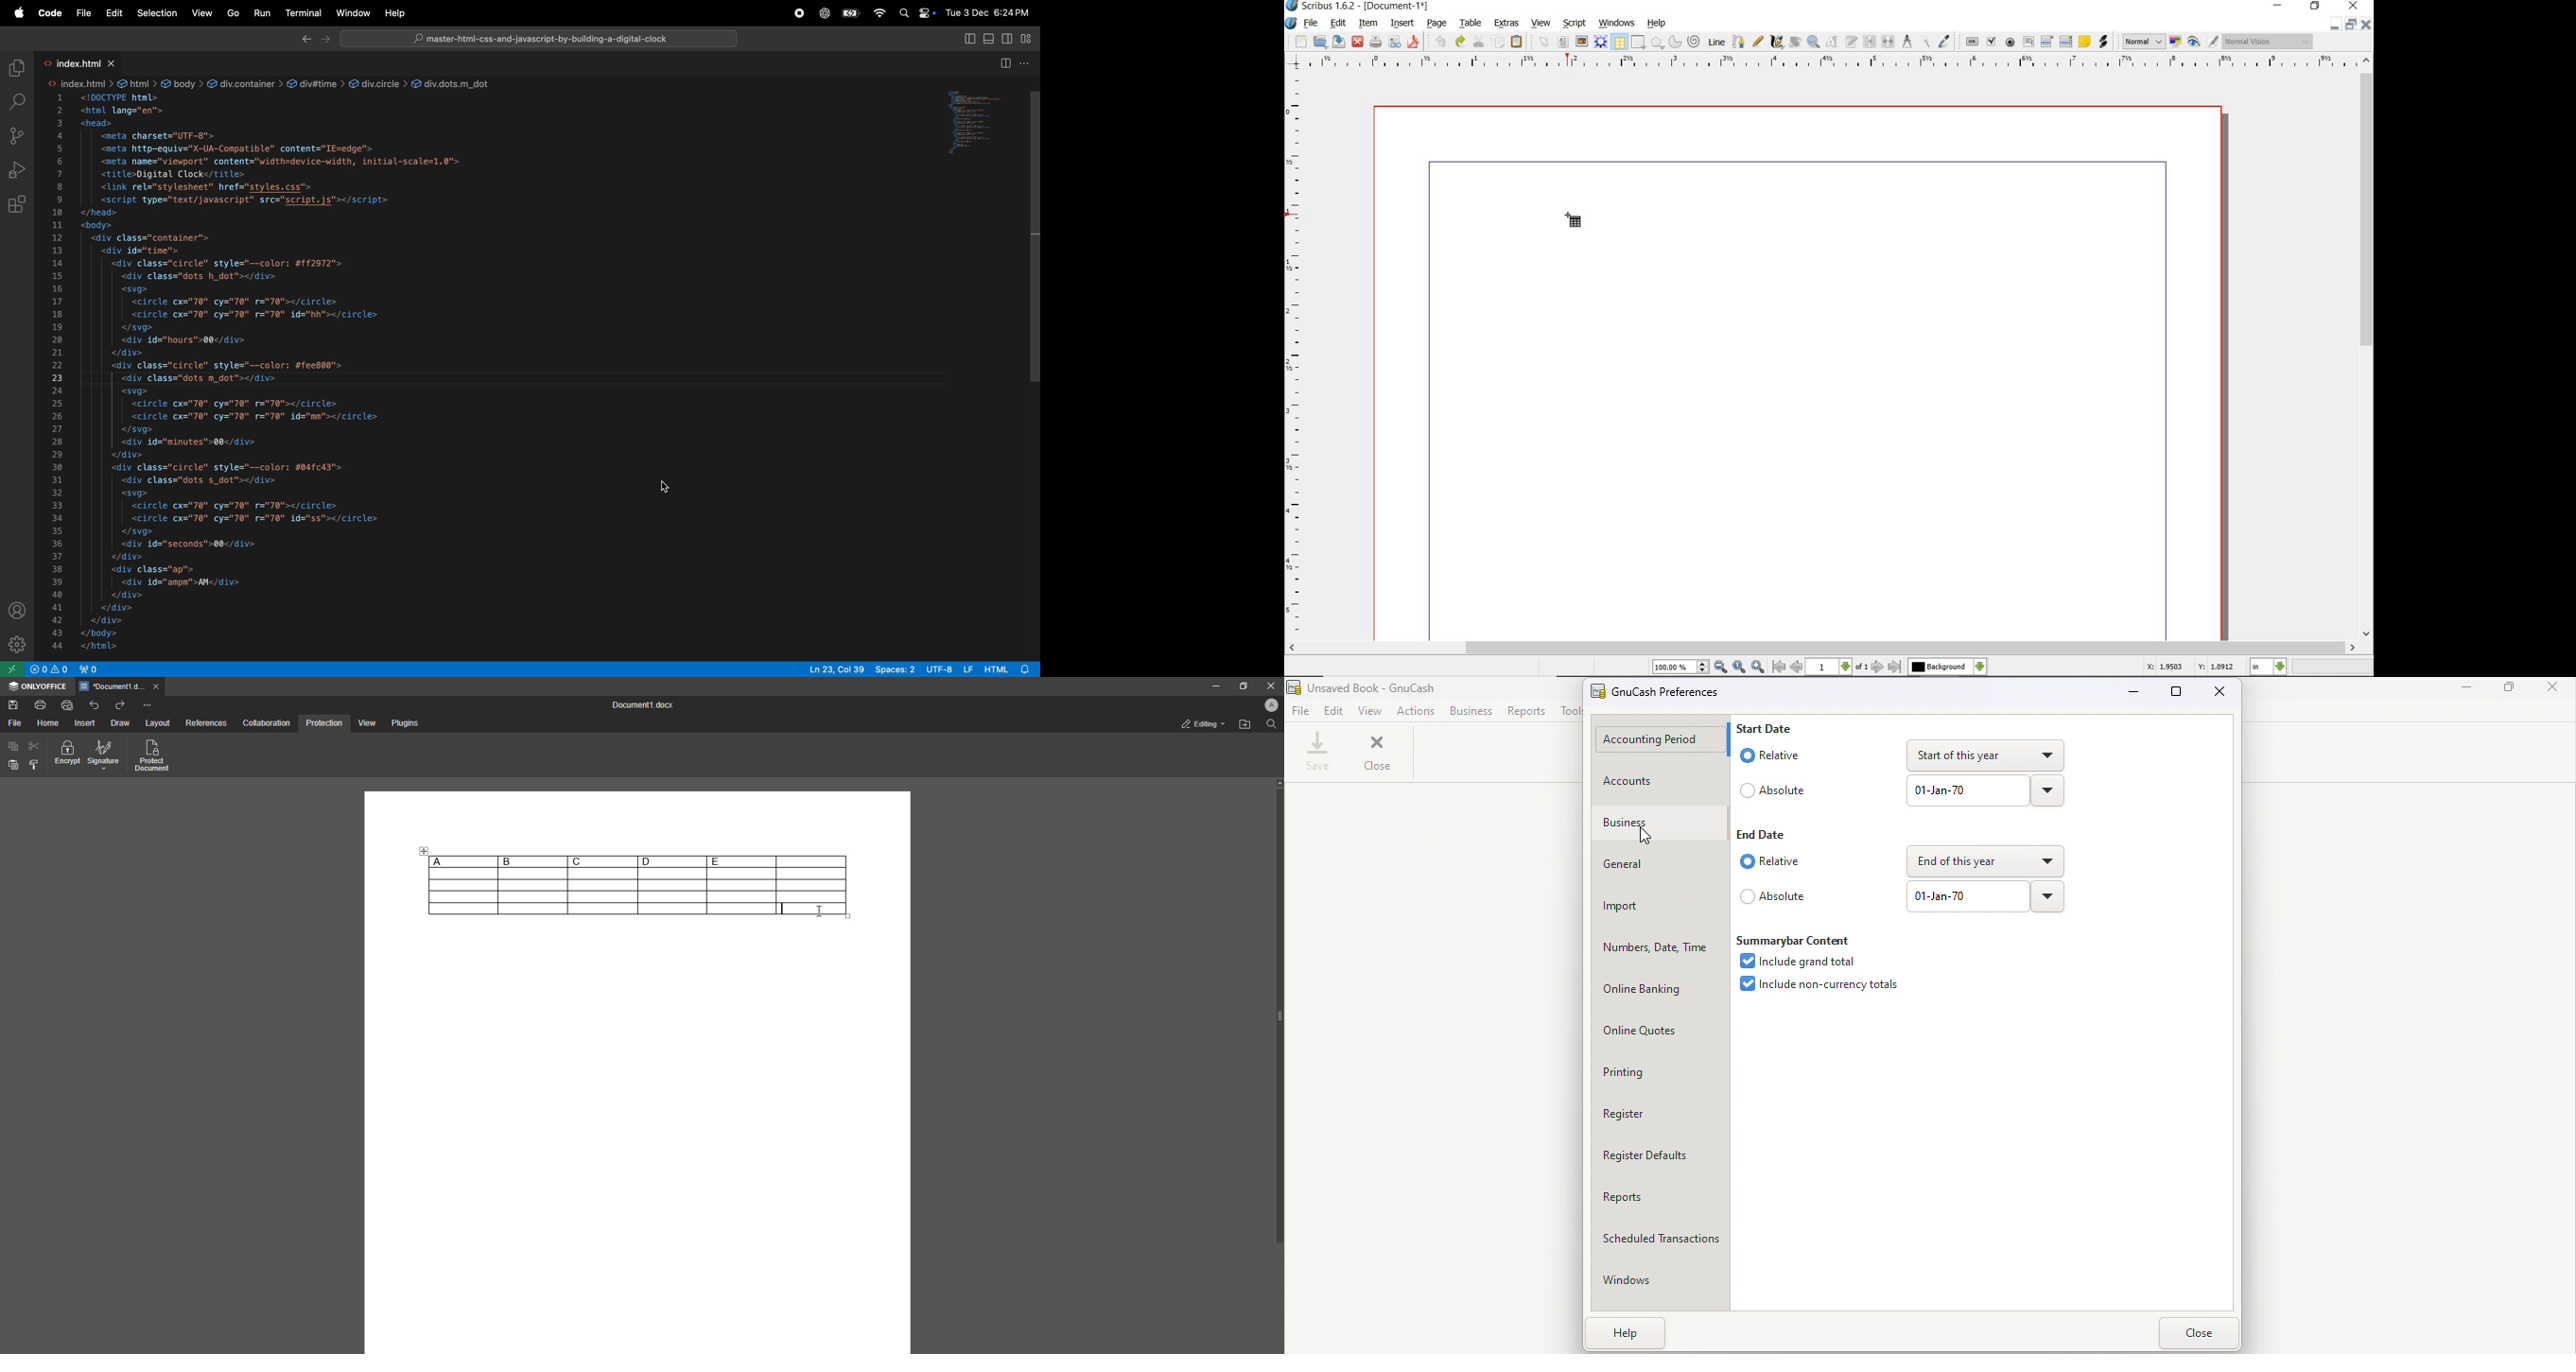 This screenshot has height=1372, width=2576. What do you see at coordinates (1758, 667) in the screenshot?
I see `zoom in` at bounding box center [1758, 667].